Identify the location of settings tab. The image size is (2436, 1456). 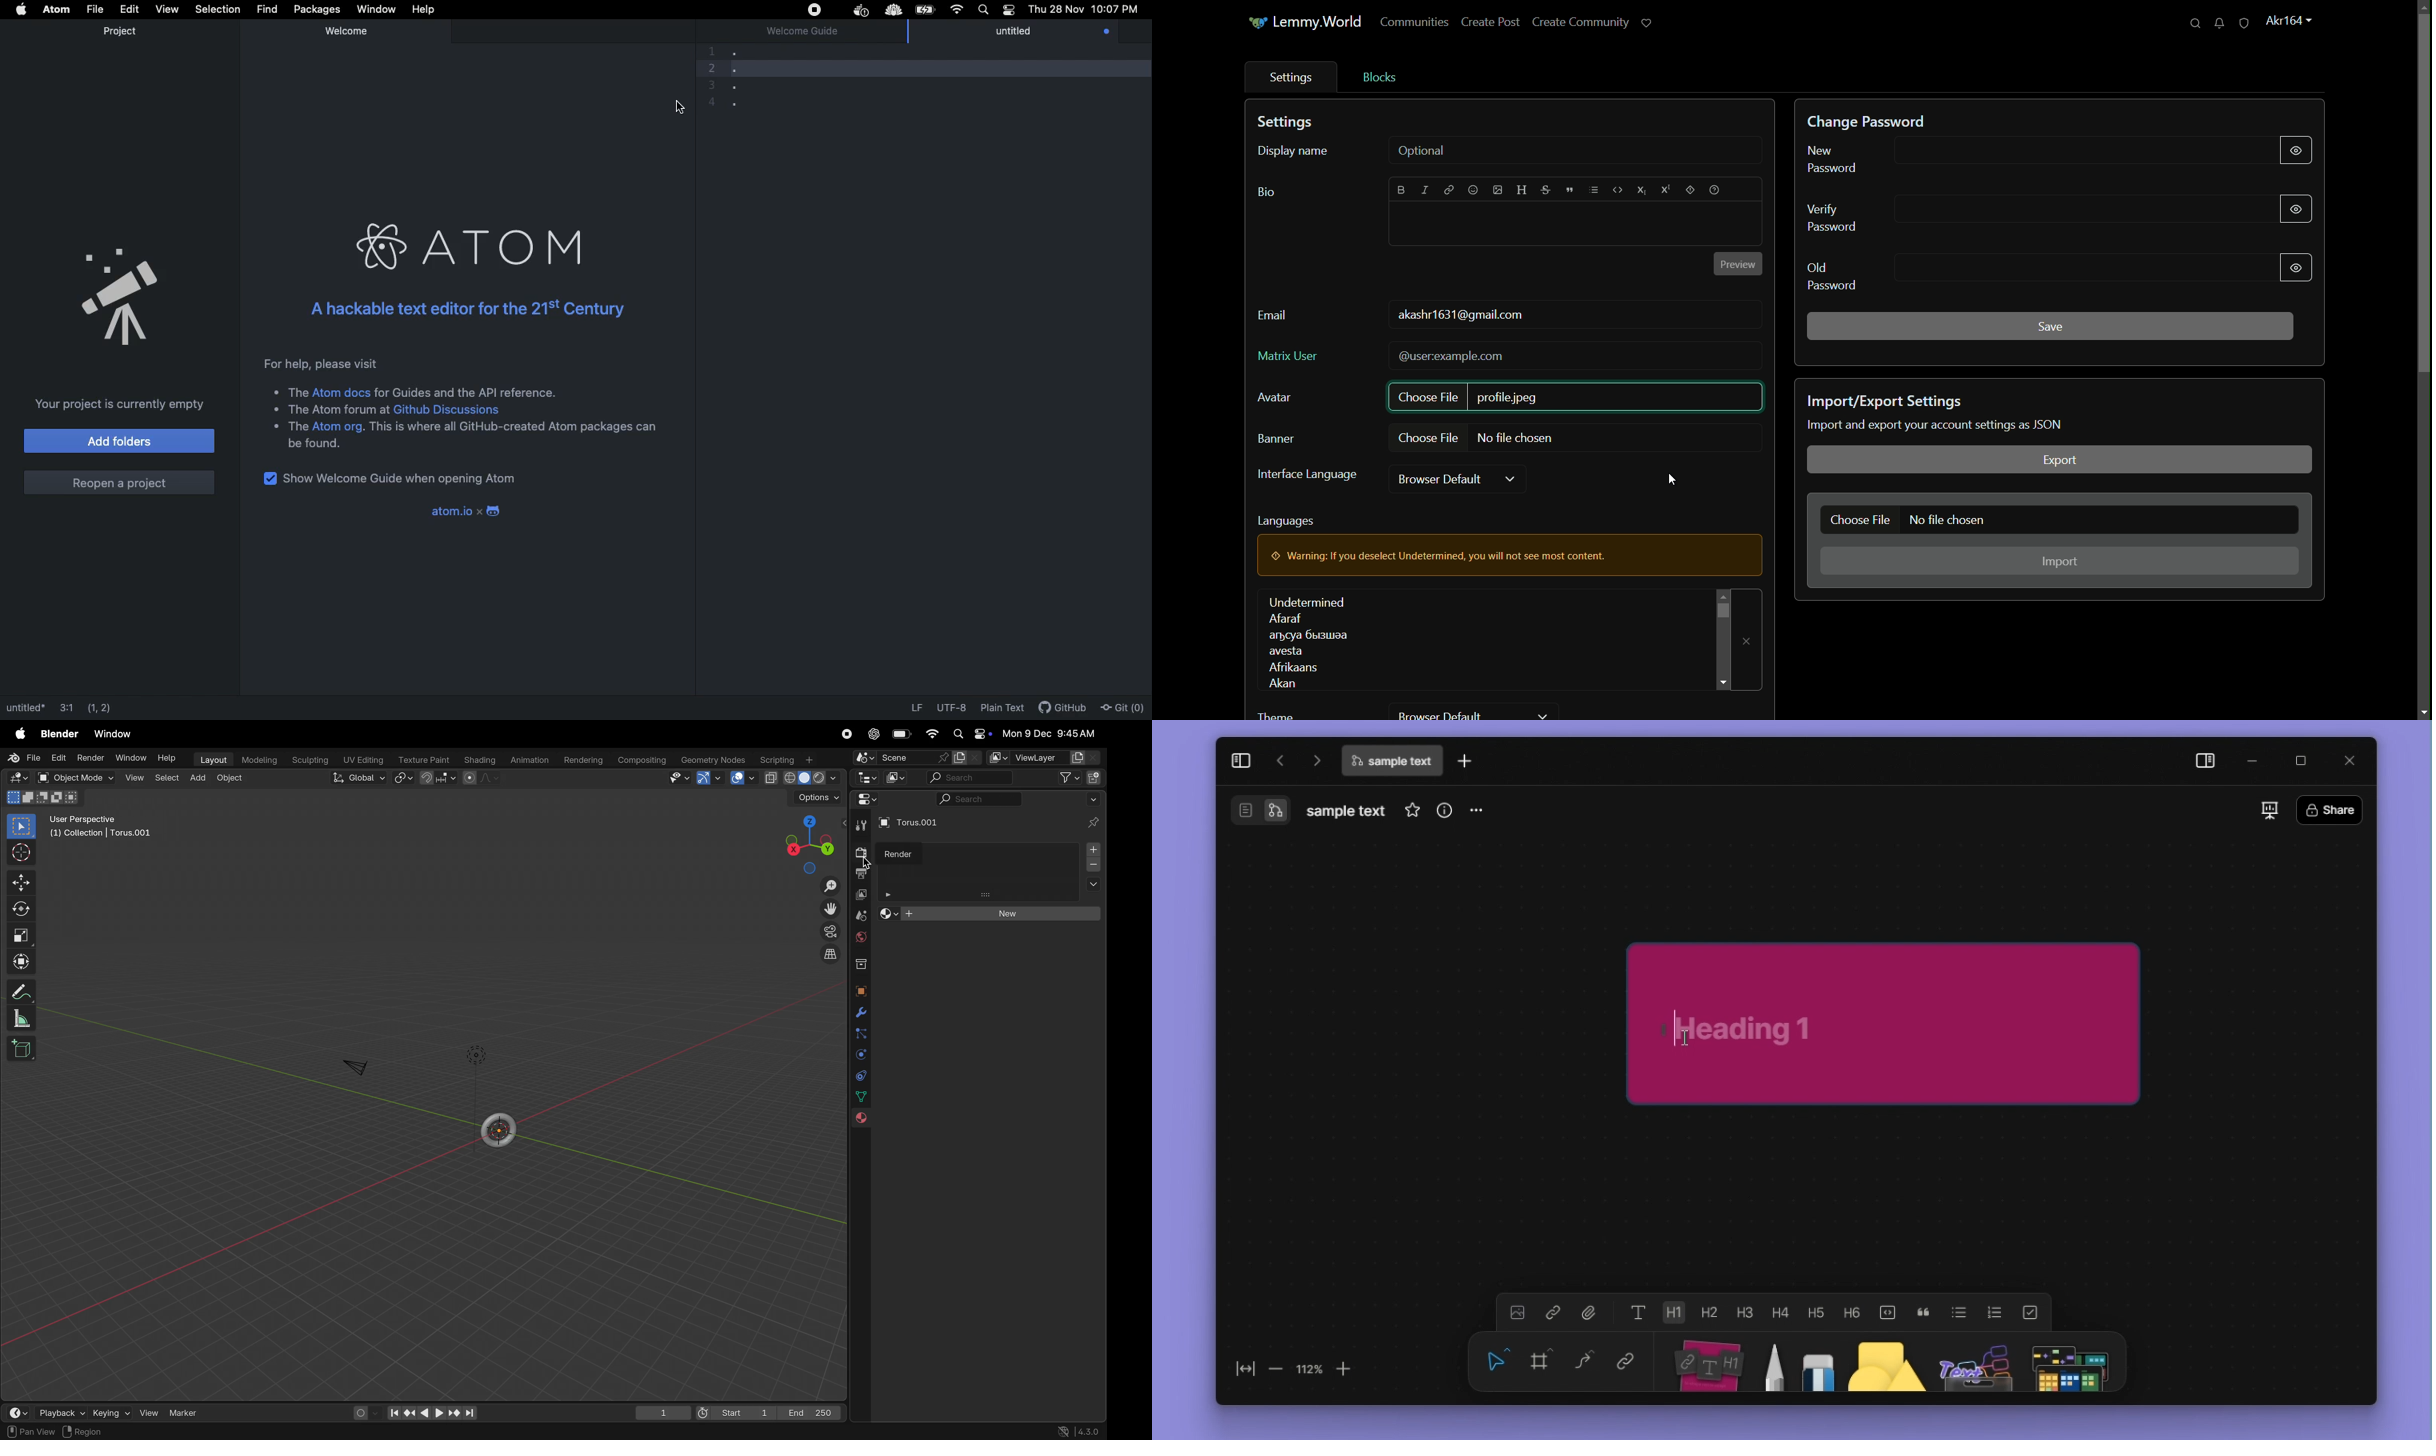
(1288, 77).